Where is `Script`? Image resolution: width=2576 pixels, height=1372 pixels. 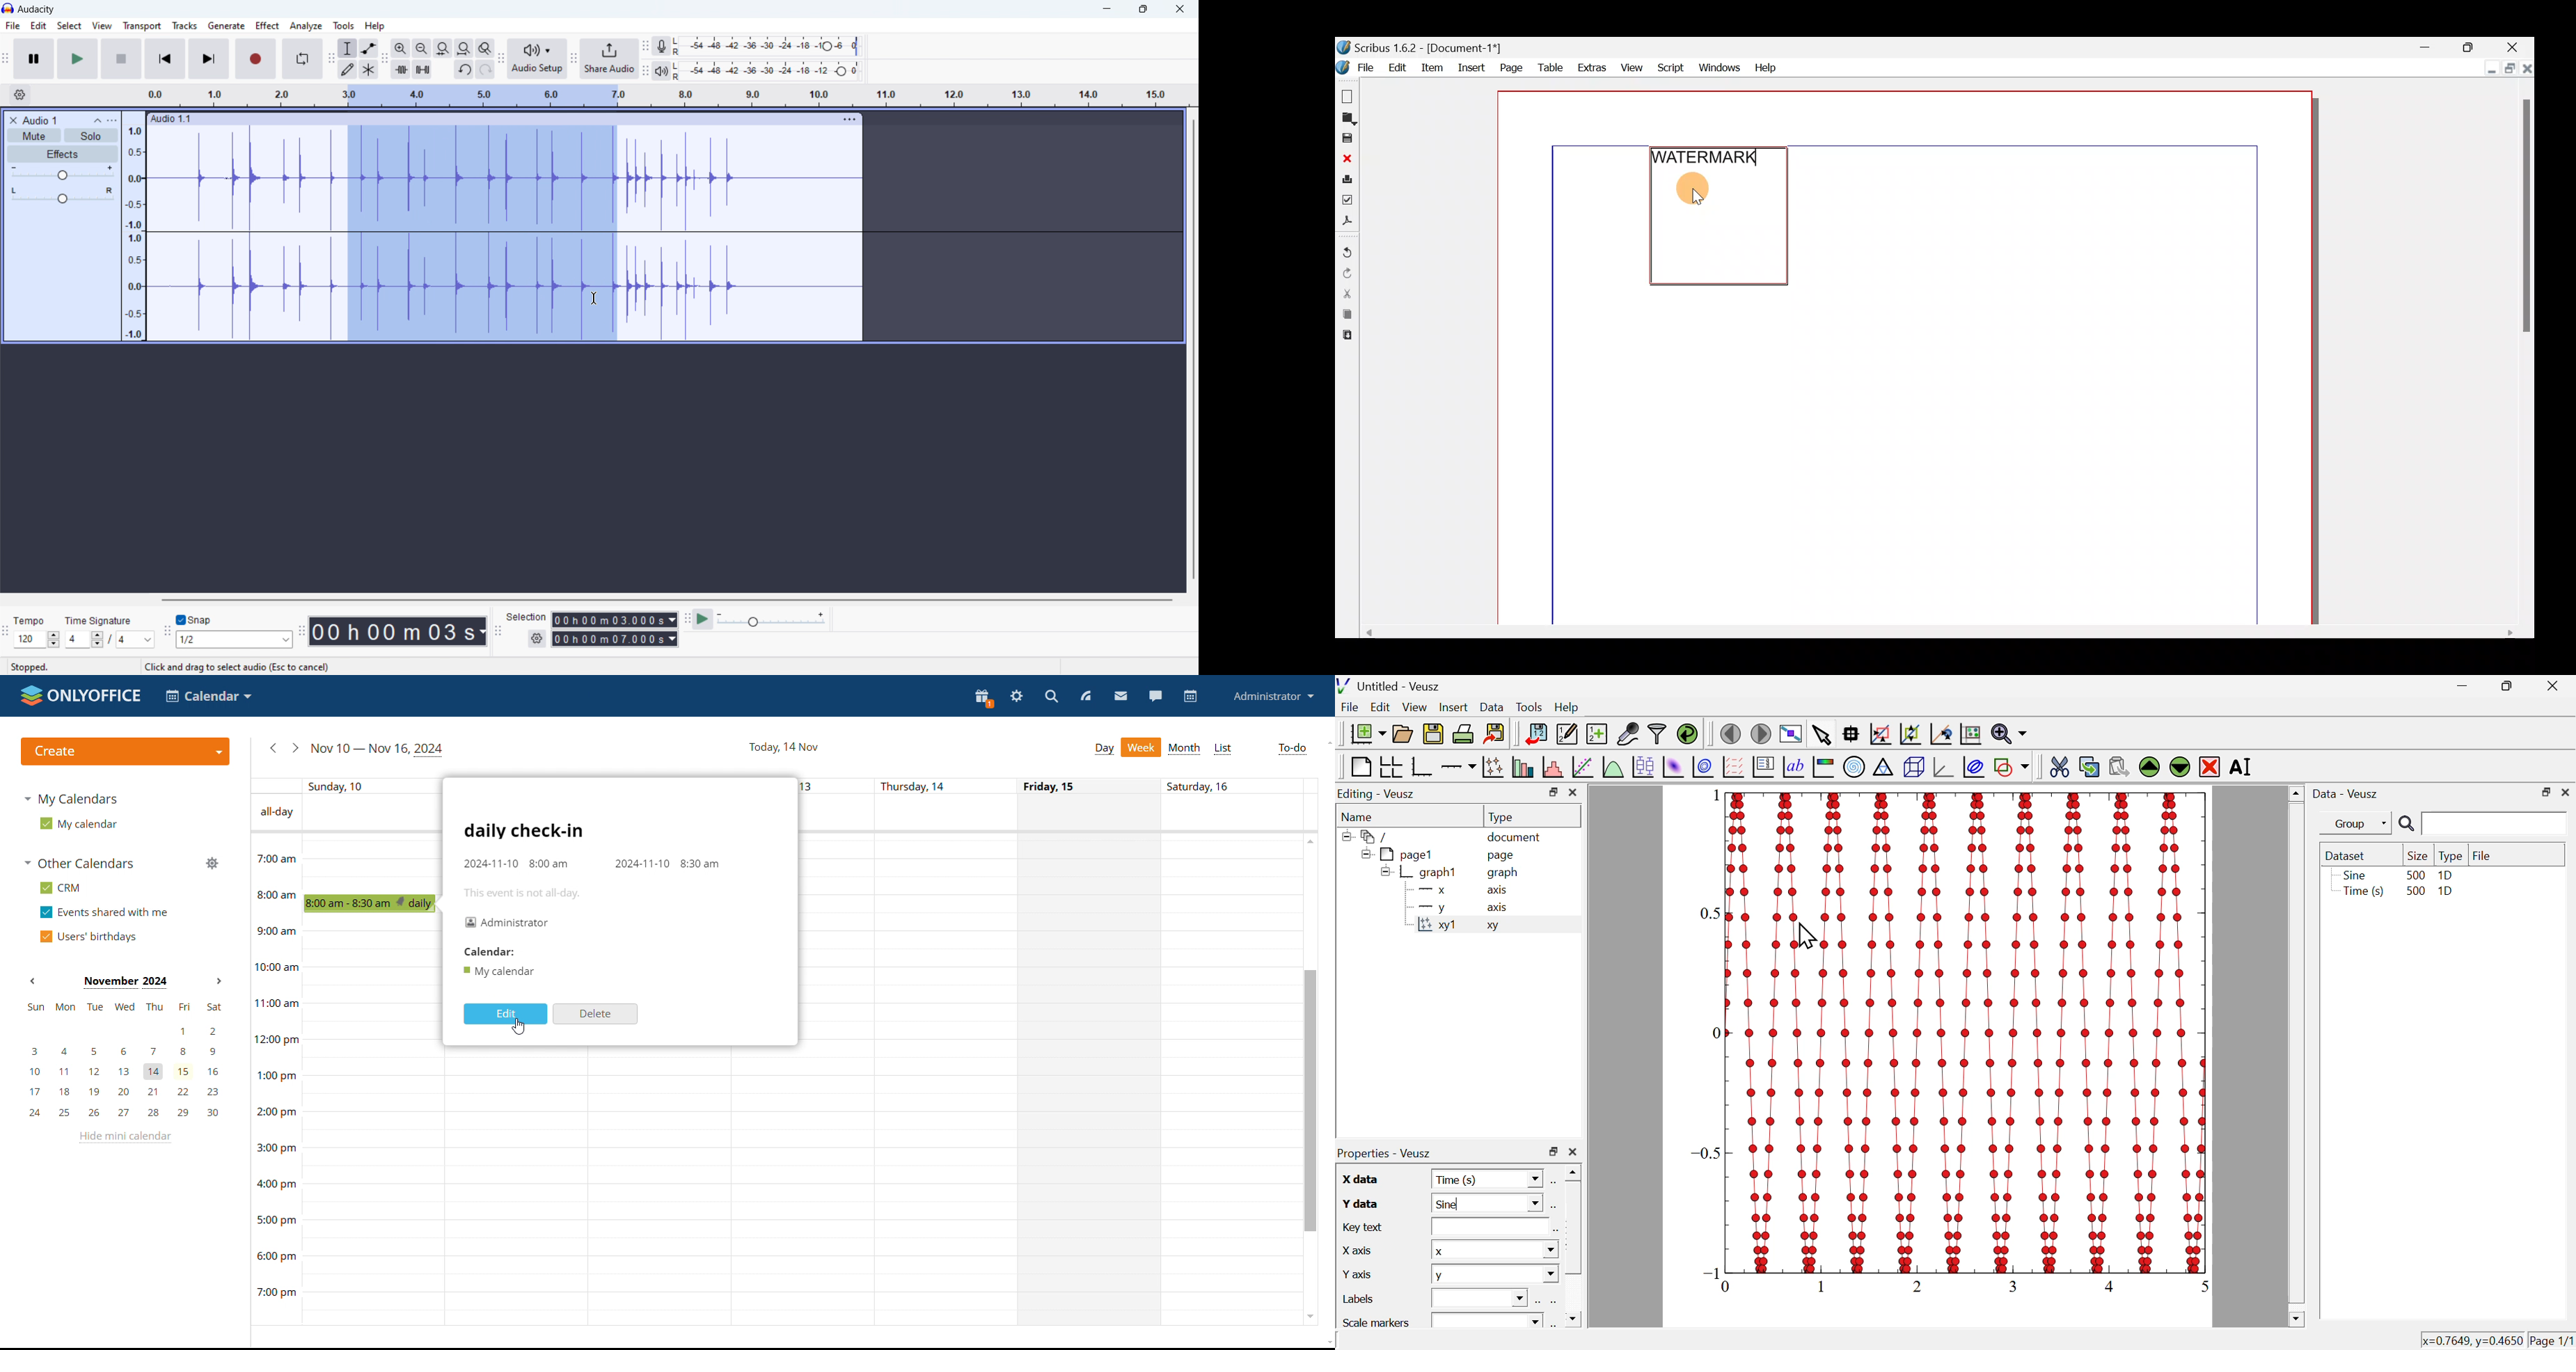
Script is located at coordinates (1672, 66).